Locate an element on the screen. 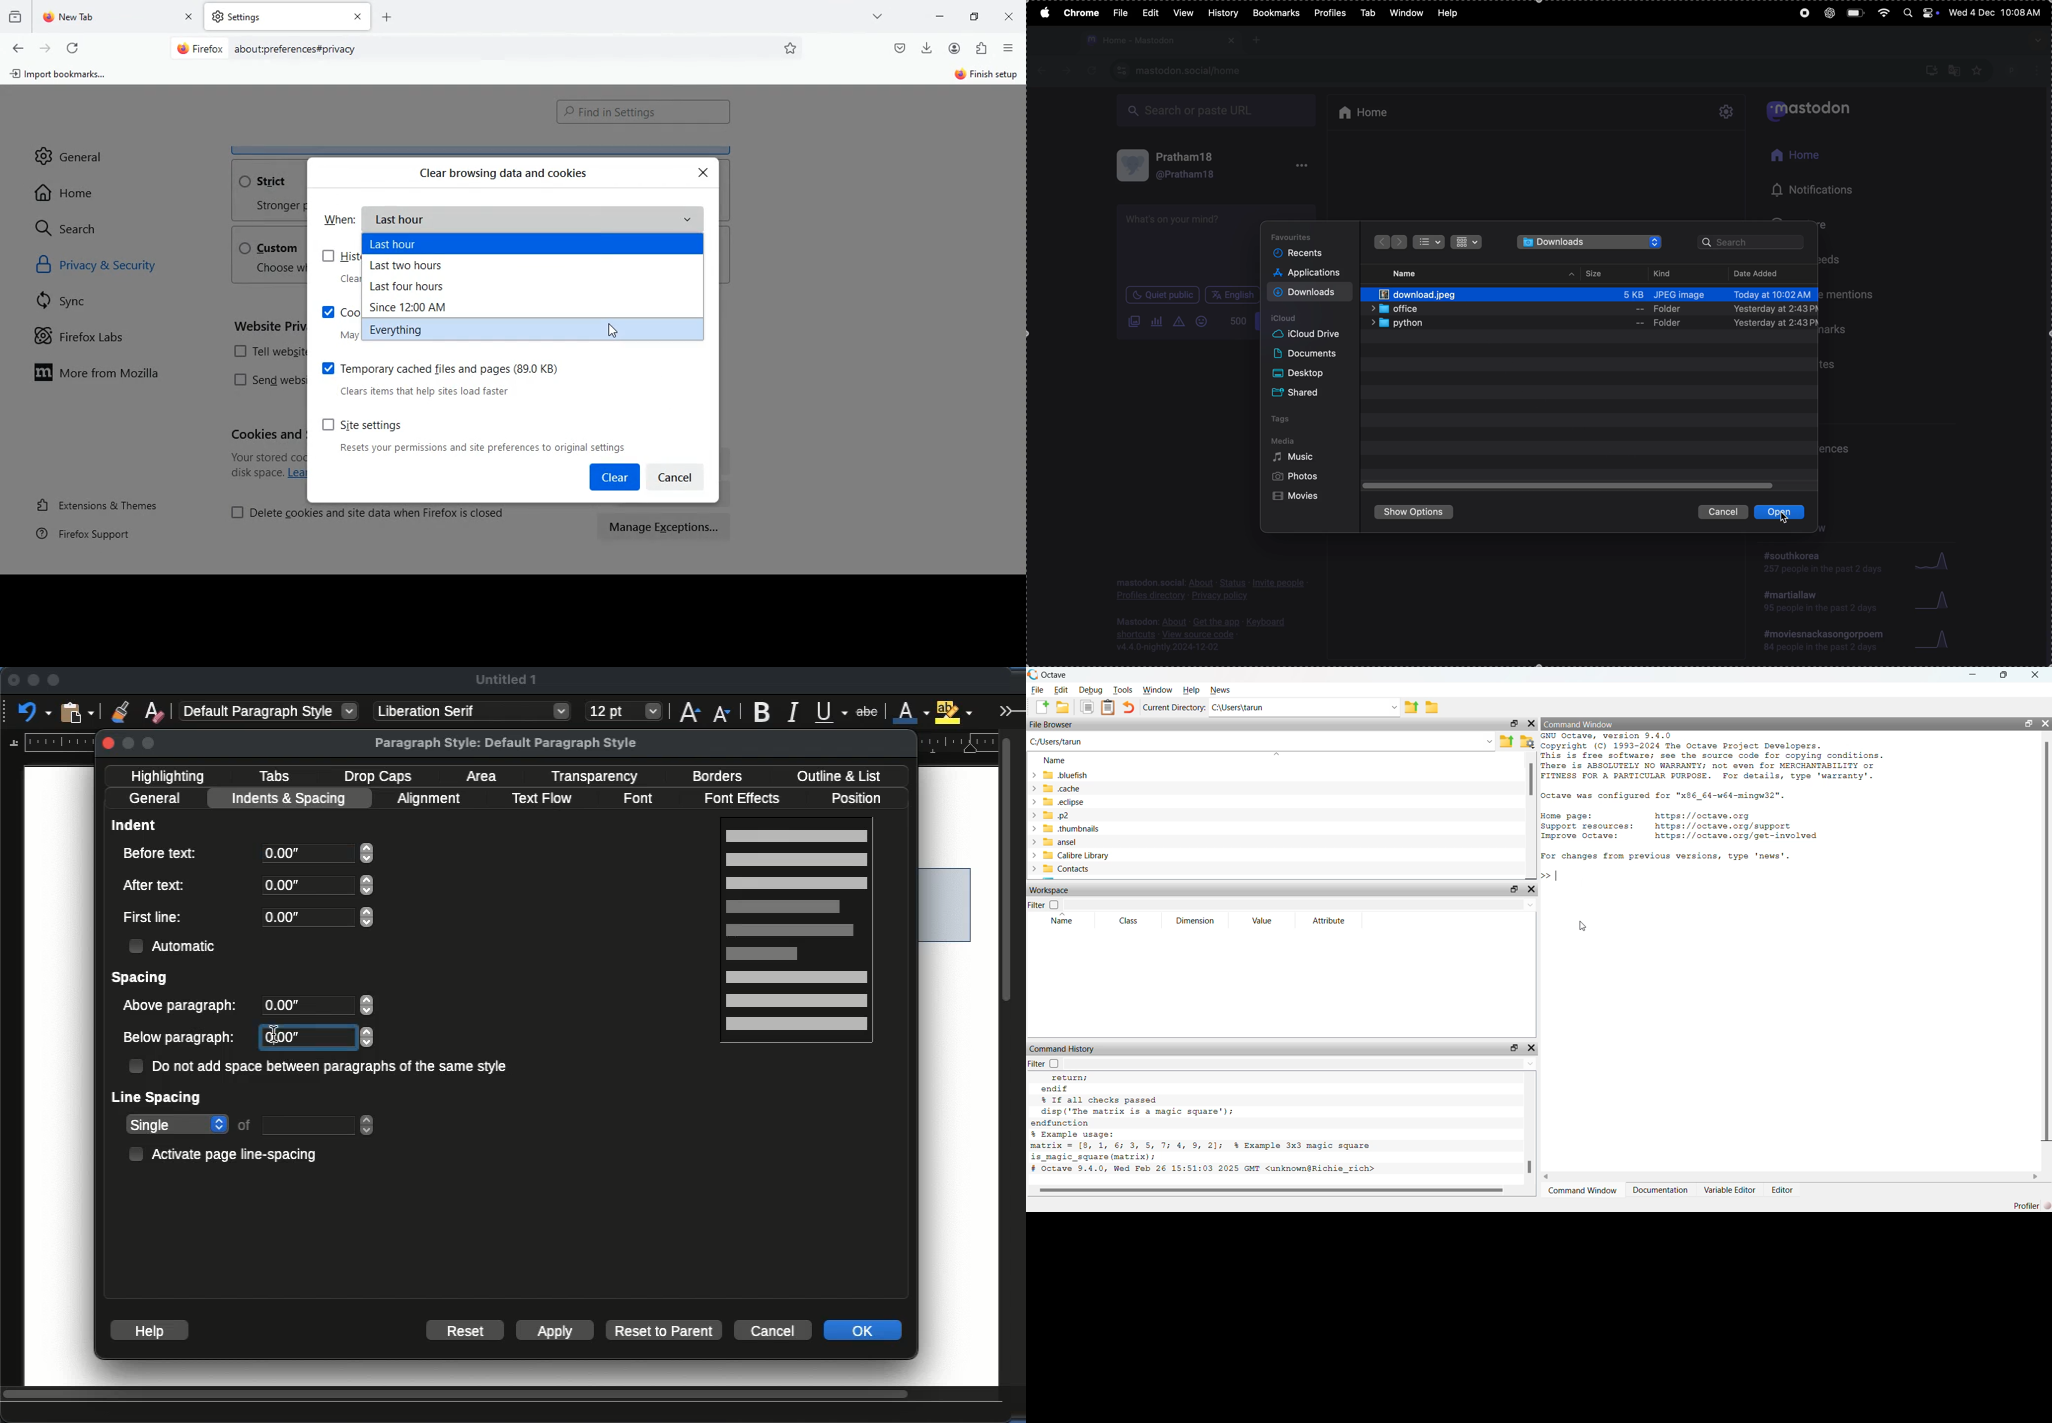 This screenshot has height=1428, width=2072. kind is located at coordinates (1666, 273).